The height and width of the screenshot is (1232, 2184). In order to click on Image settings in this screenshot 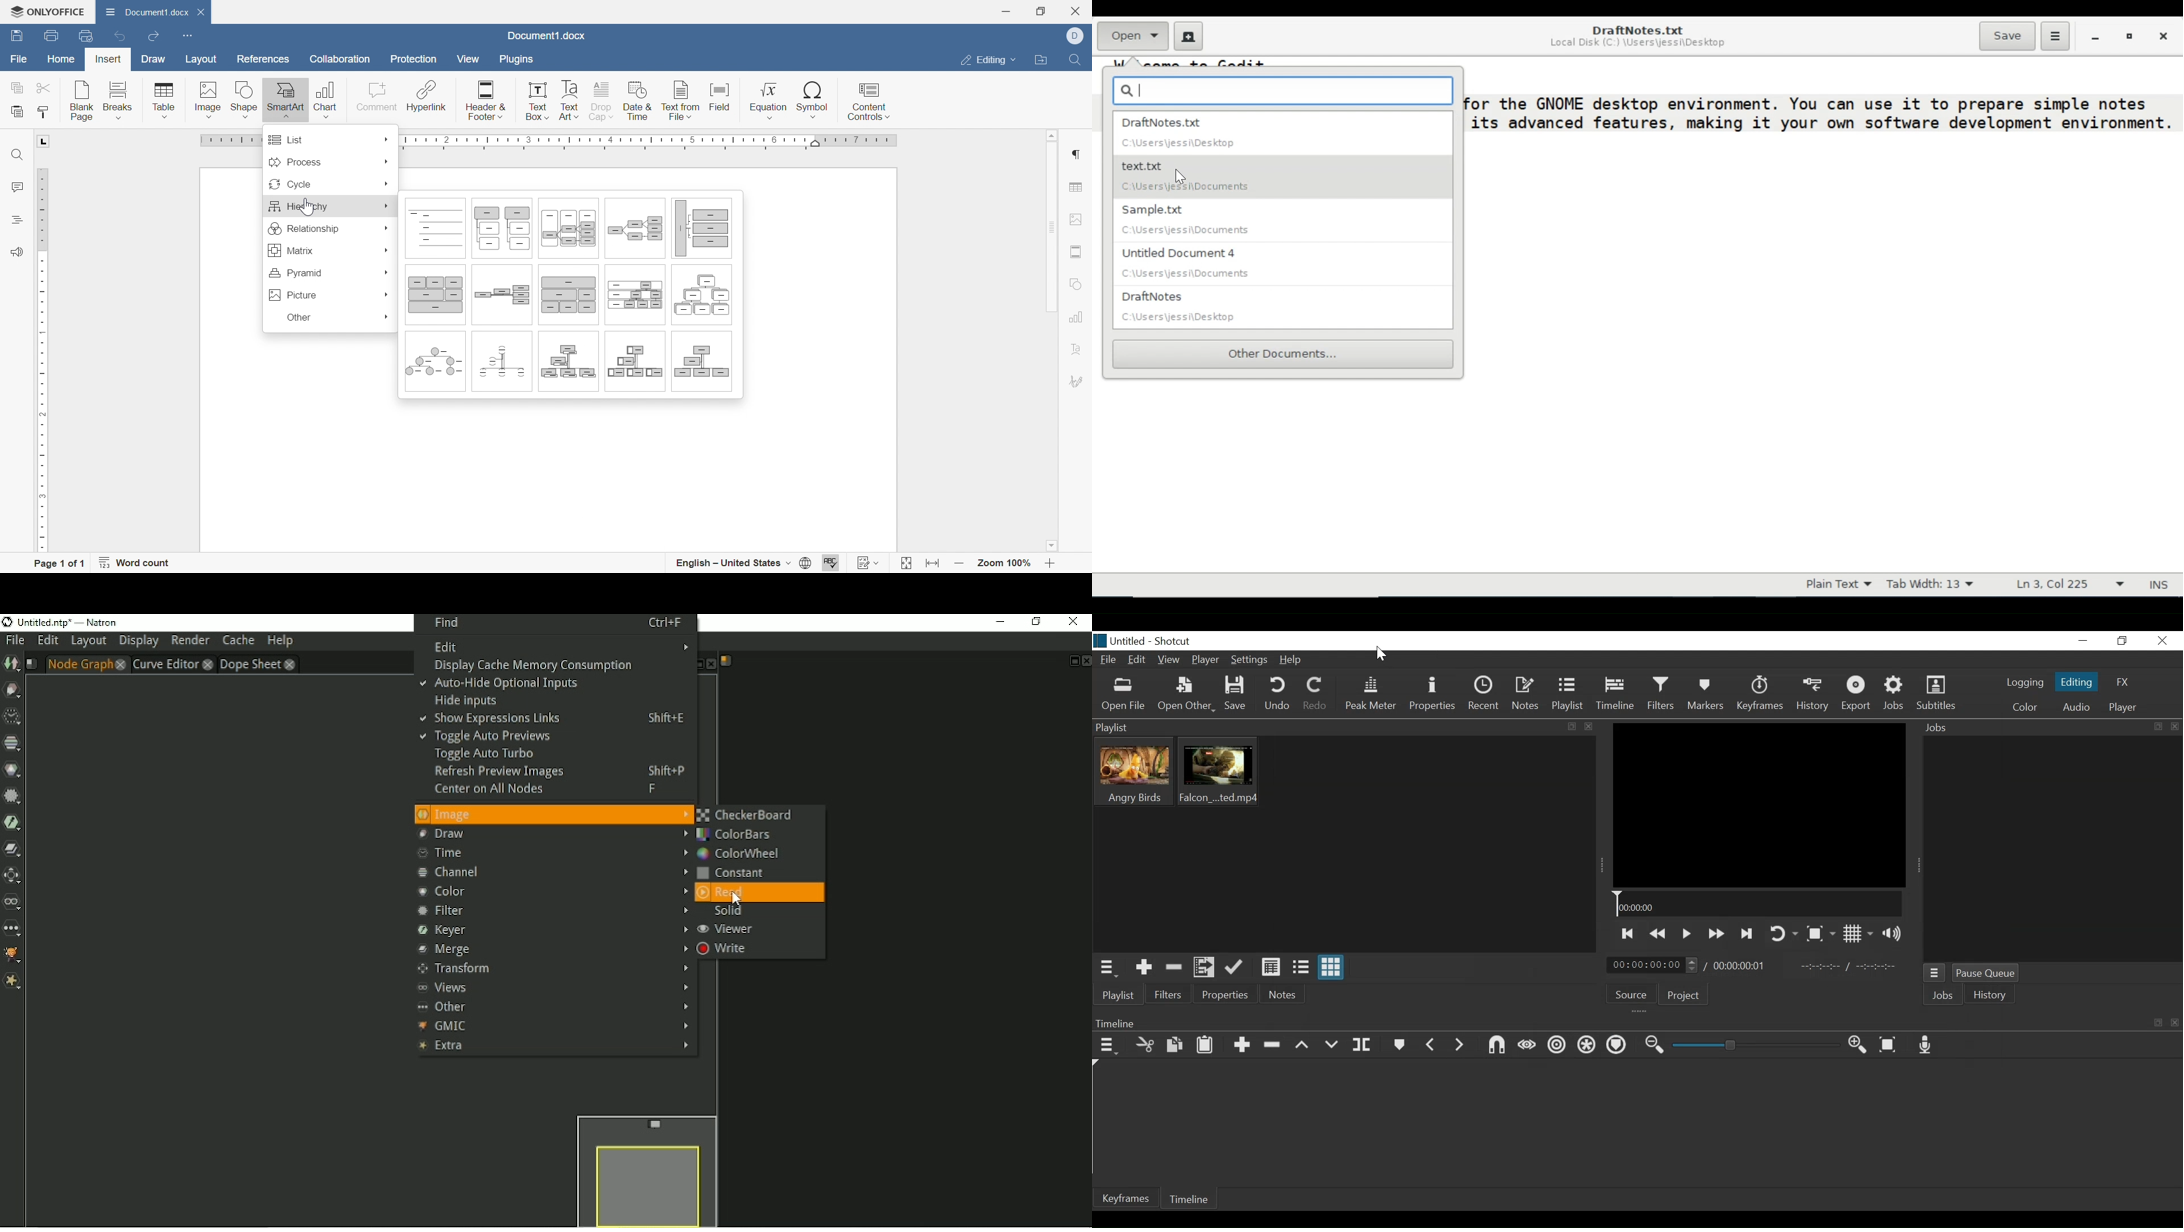, I will do `click(1077, 219)`.